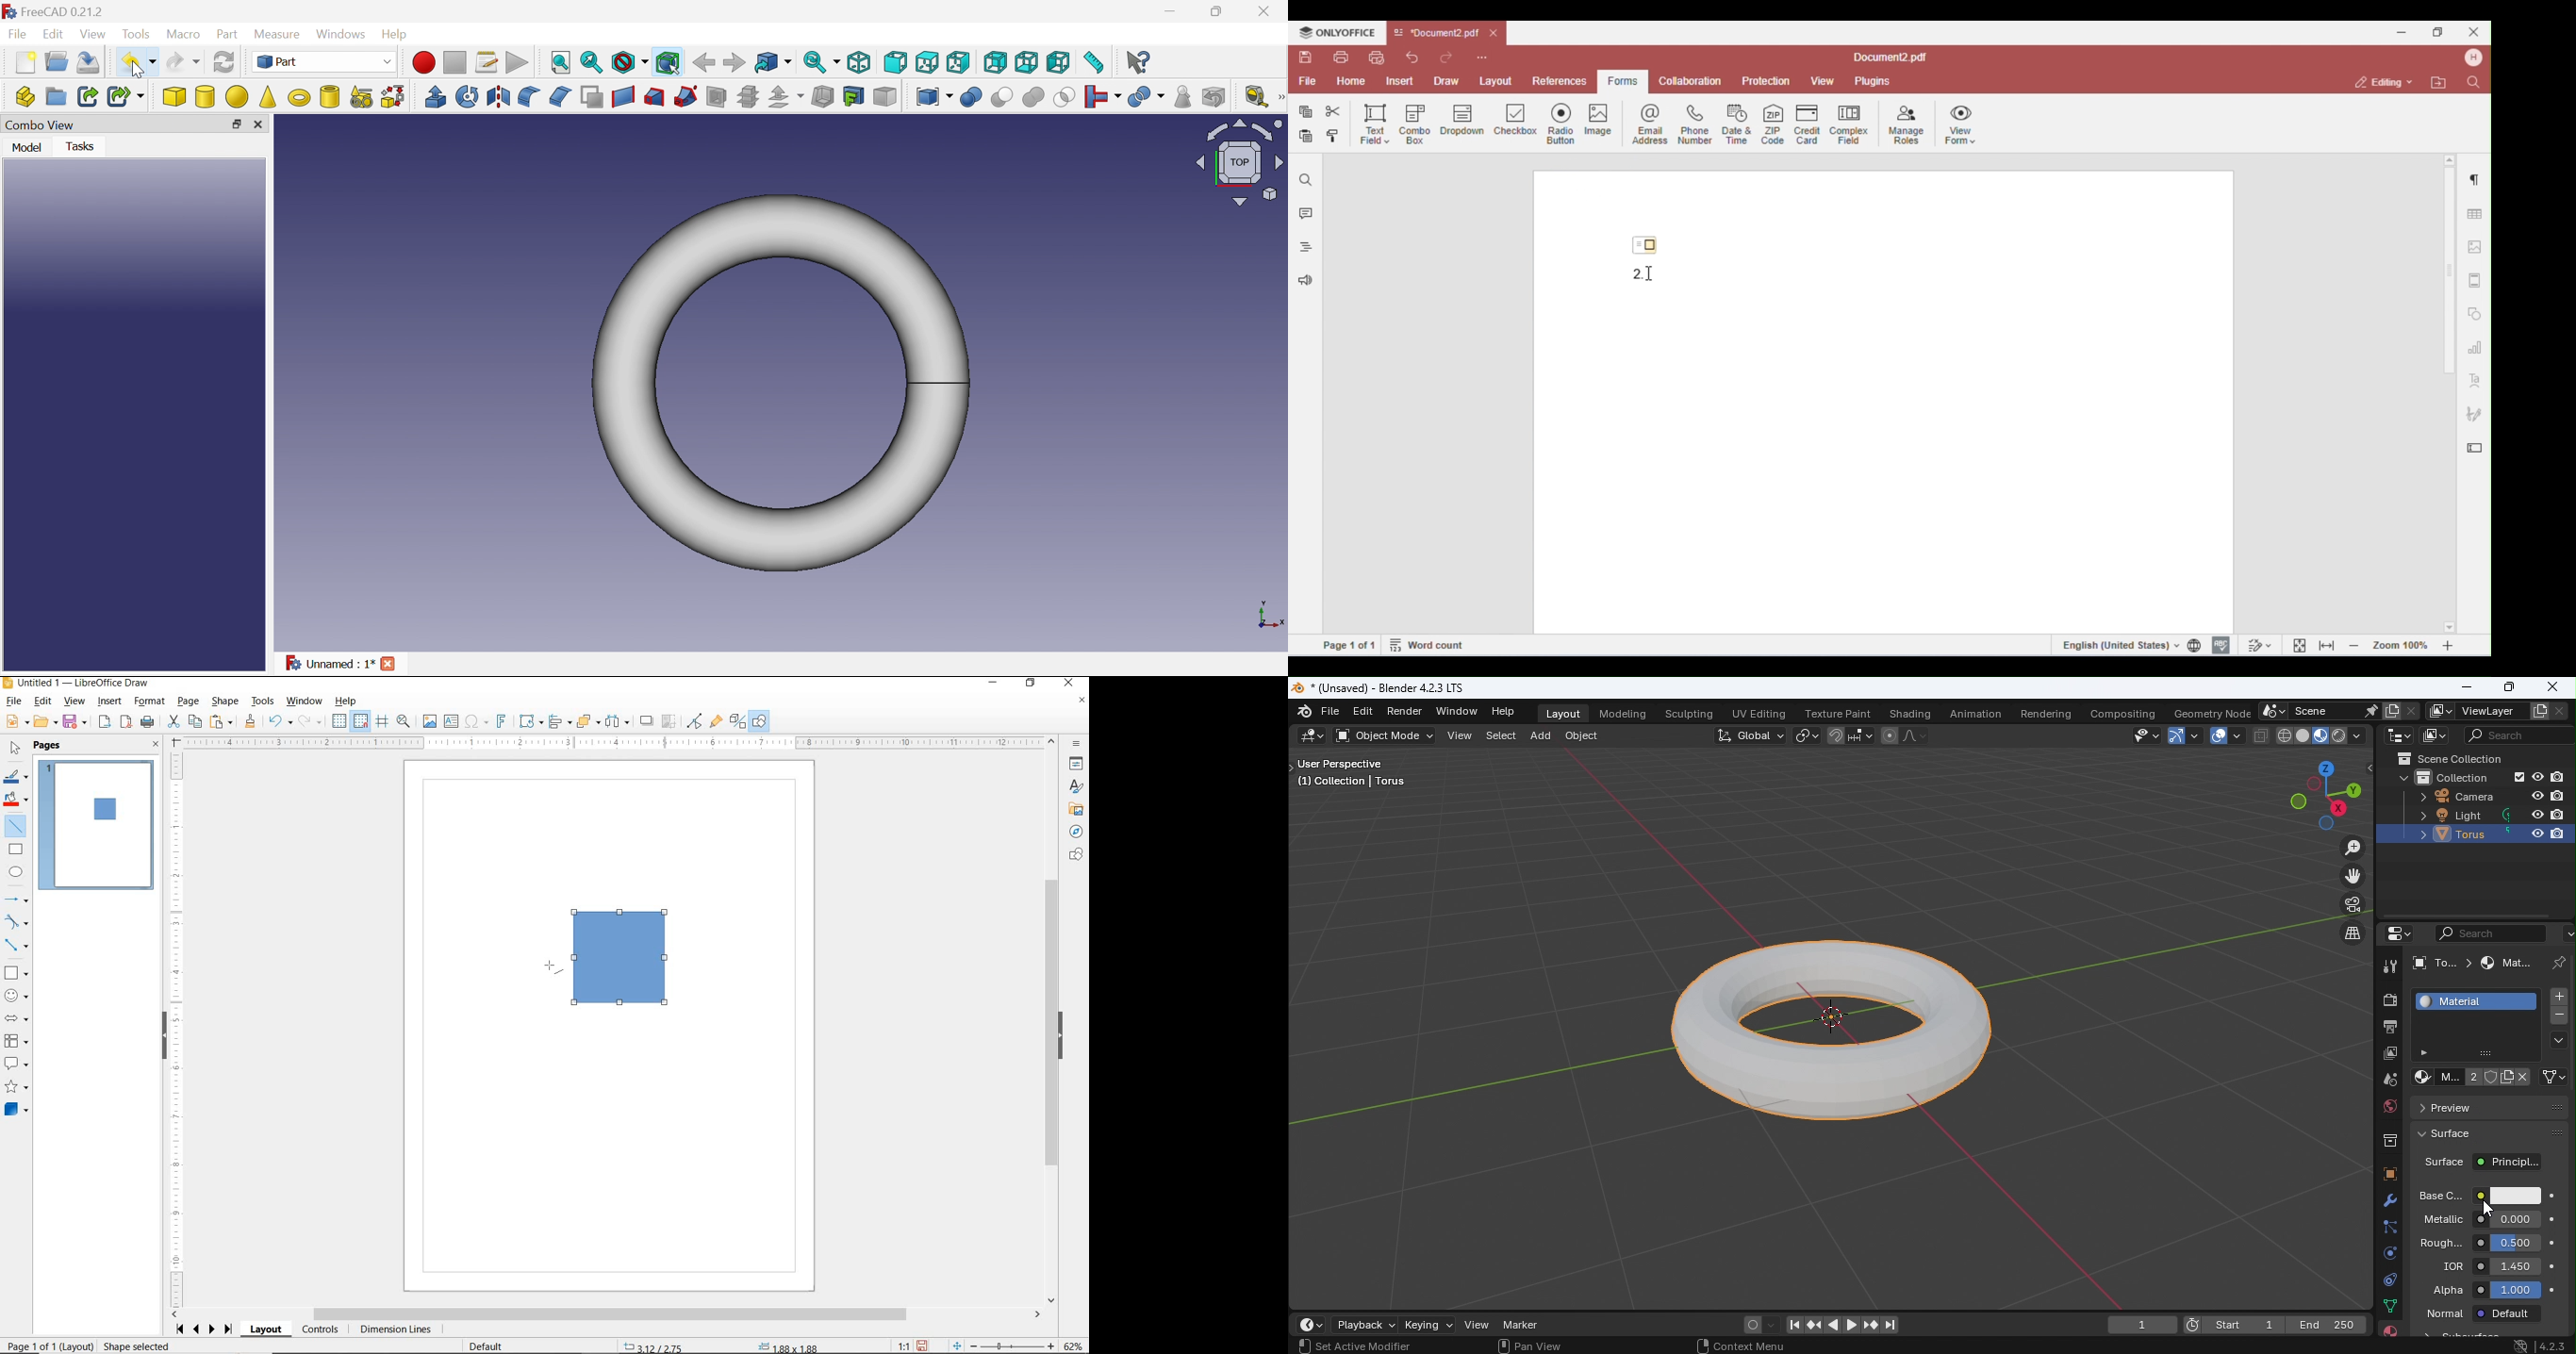 The width and height of the screenshot is (2576, 1372). What do you see at coordinates (105, 723) in the screenshot?
I see `EXPORT` at bounding box center [105, 723].